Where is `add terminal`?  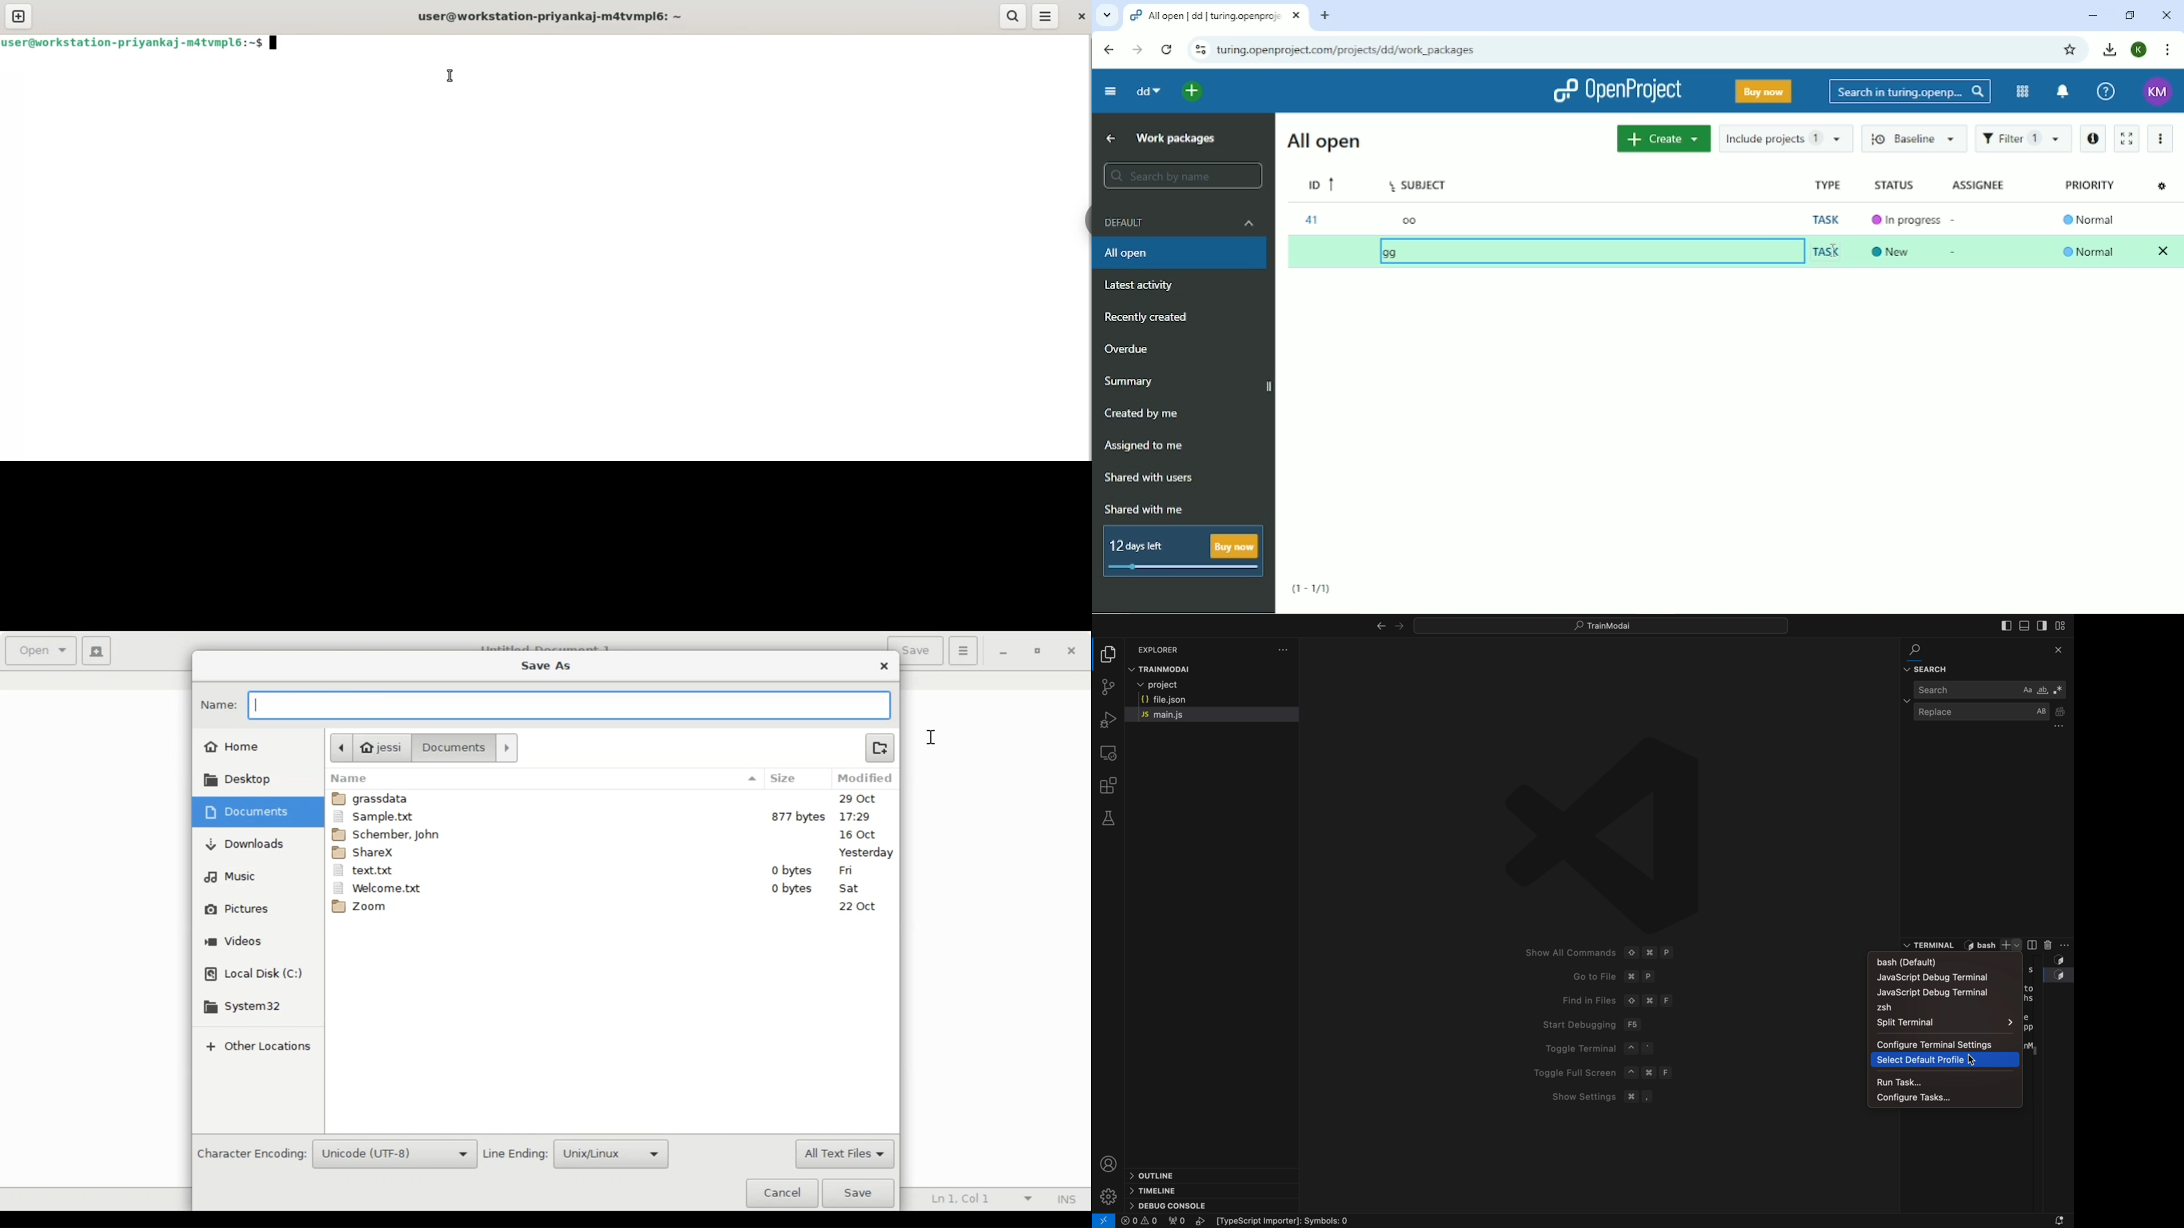 add terminal is located at coordinates (2011, 945).